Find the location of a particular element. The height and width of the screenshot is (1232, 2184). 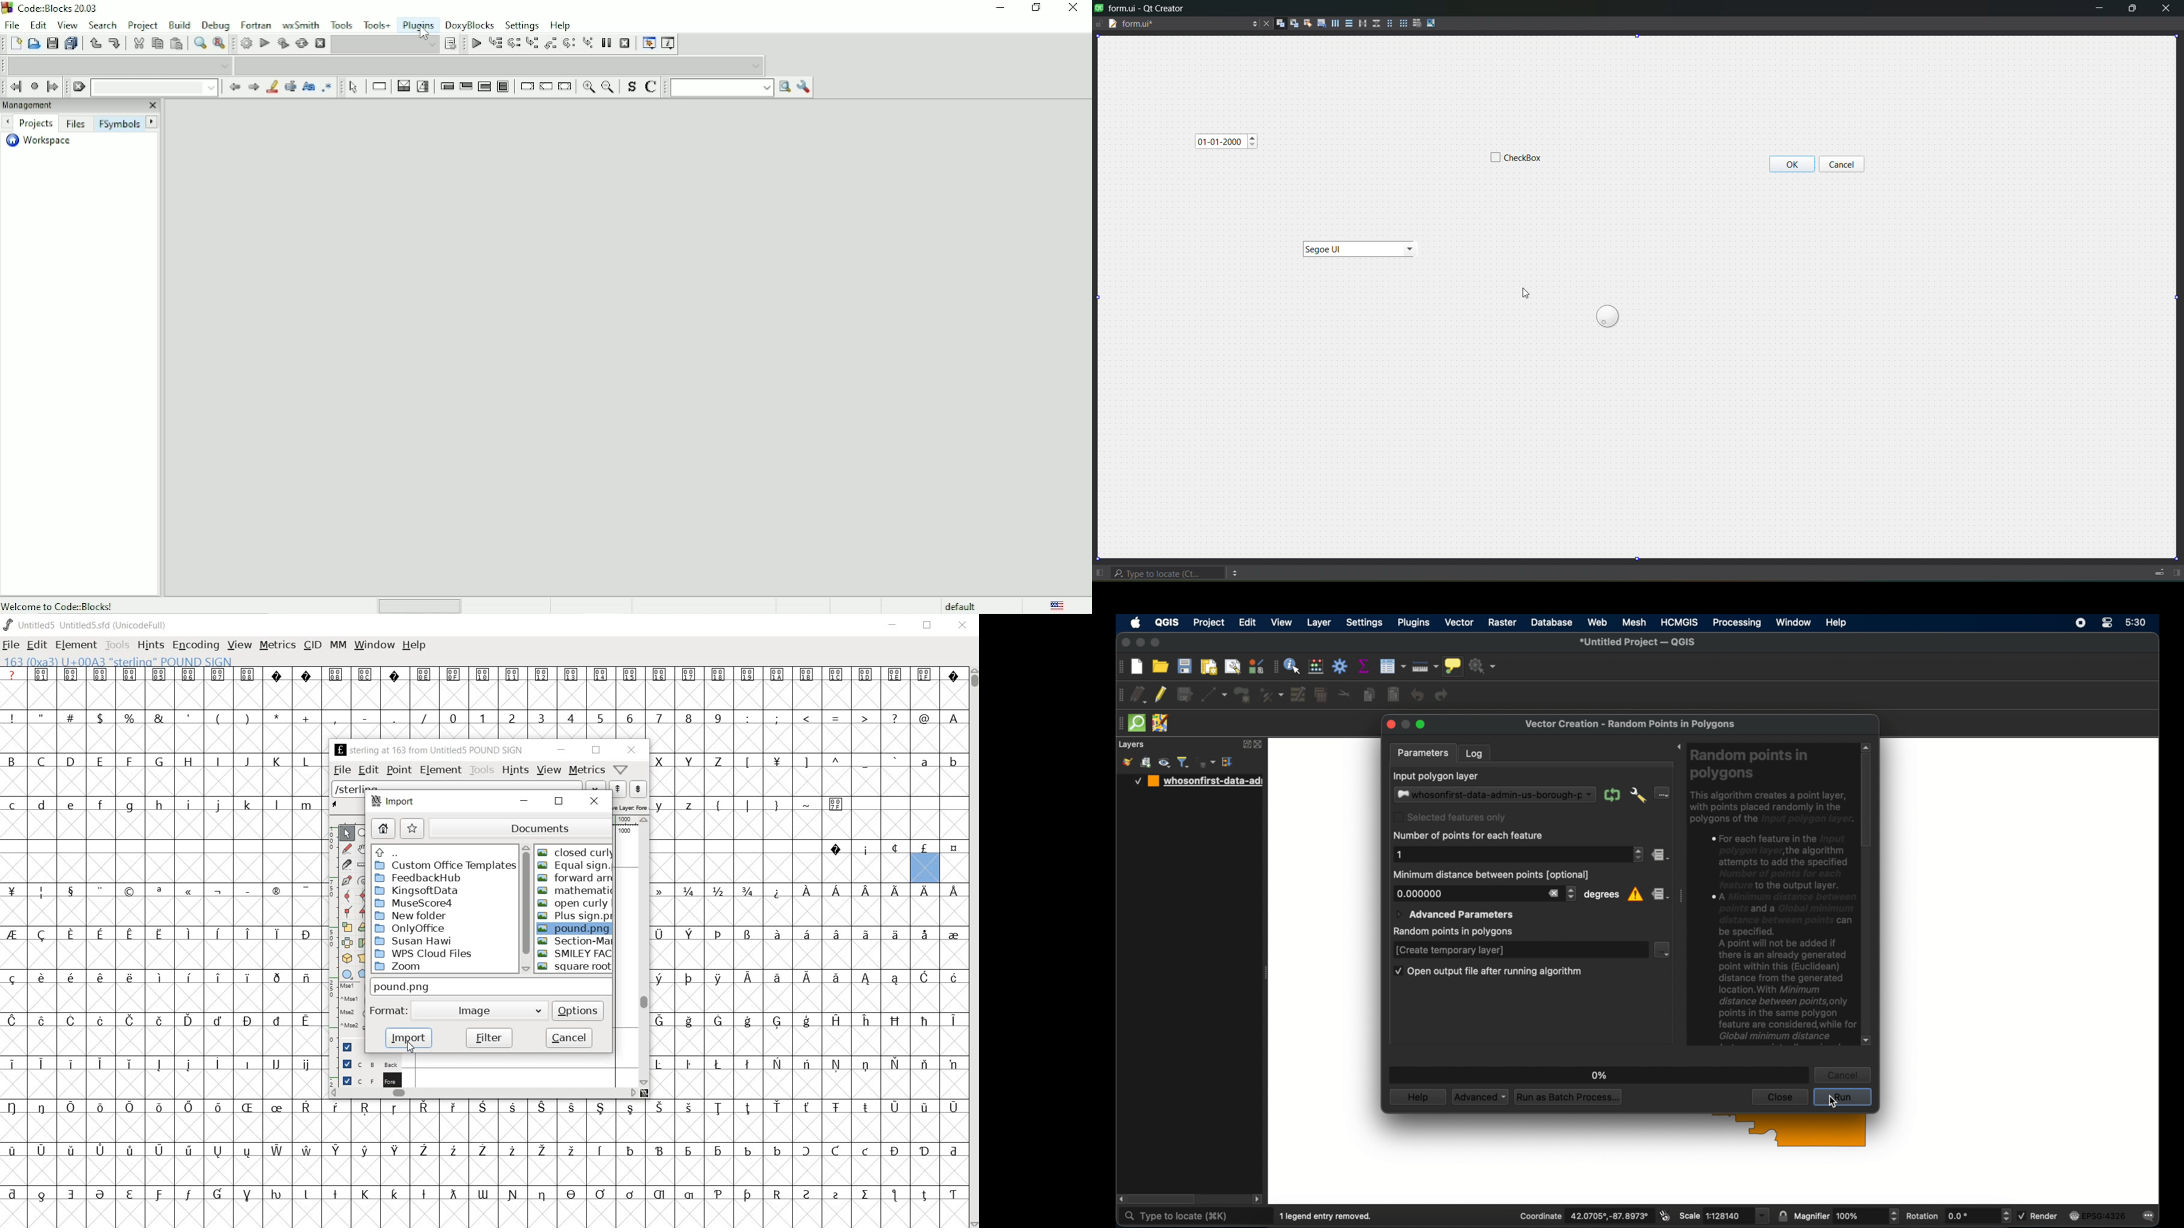

CID is located at coordinates (312, 646).